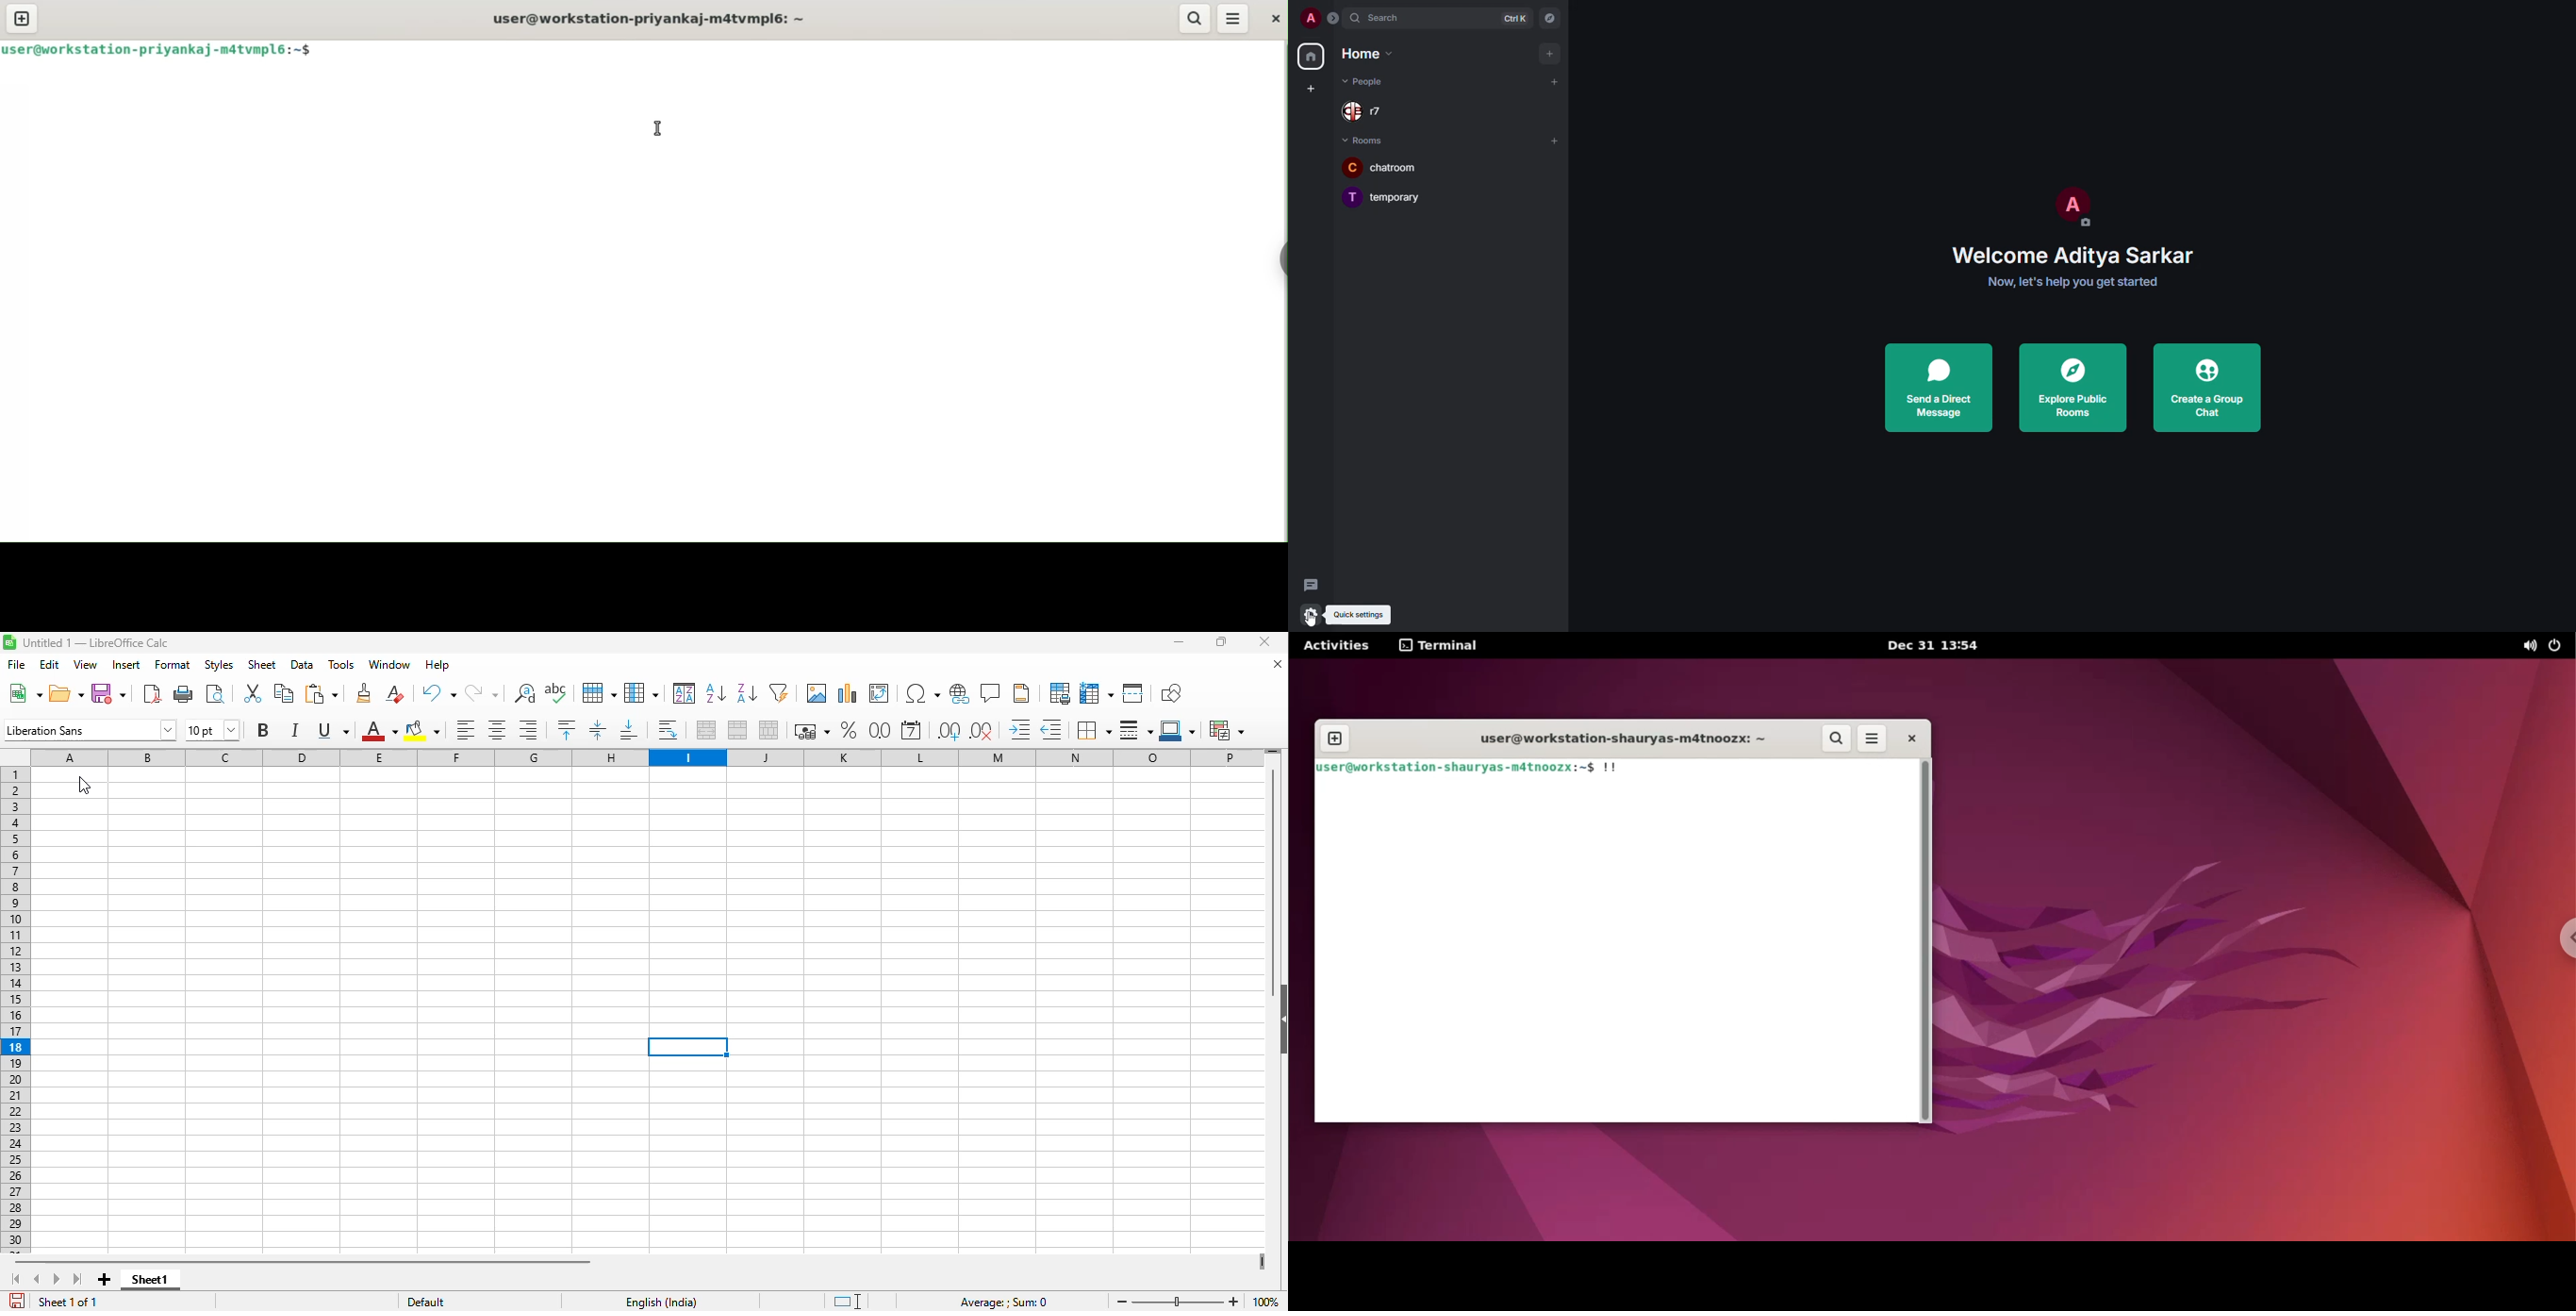 This screenshot has width=2576, height=1316. I want to click on sheet 1 of 1, so click(69, 1302).